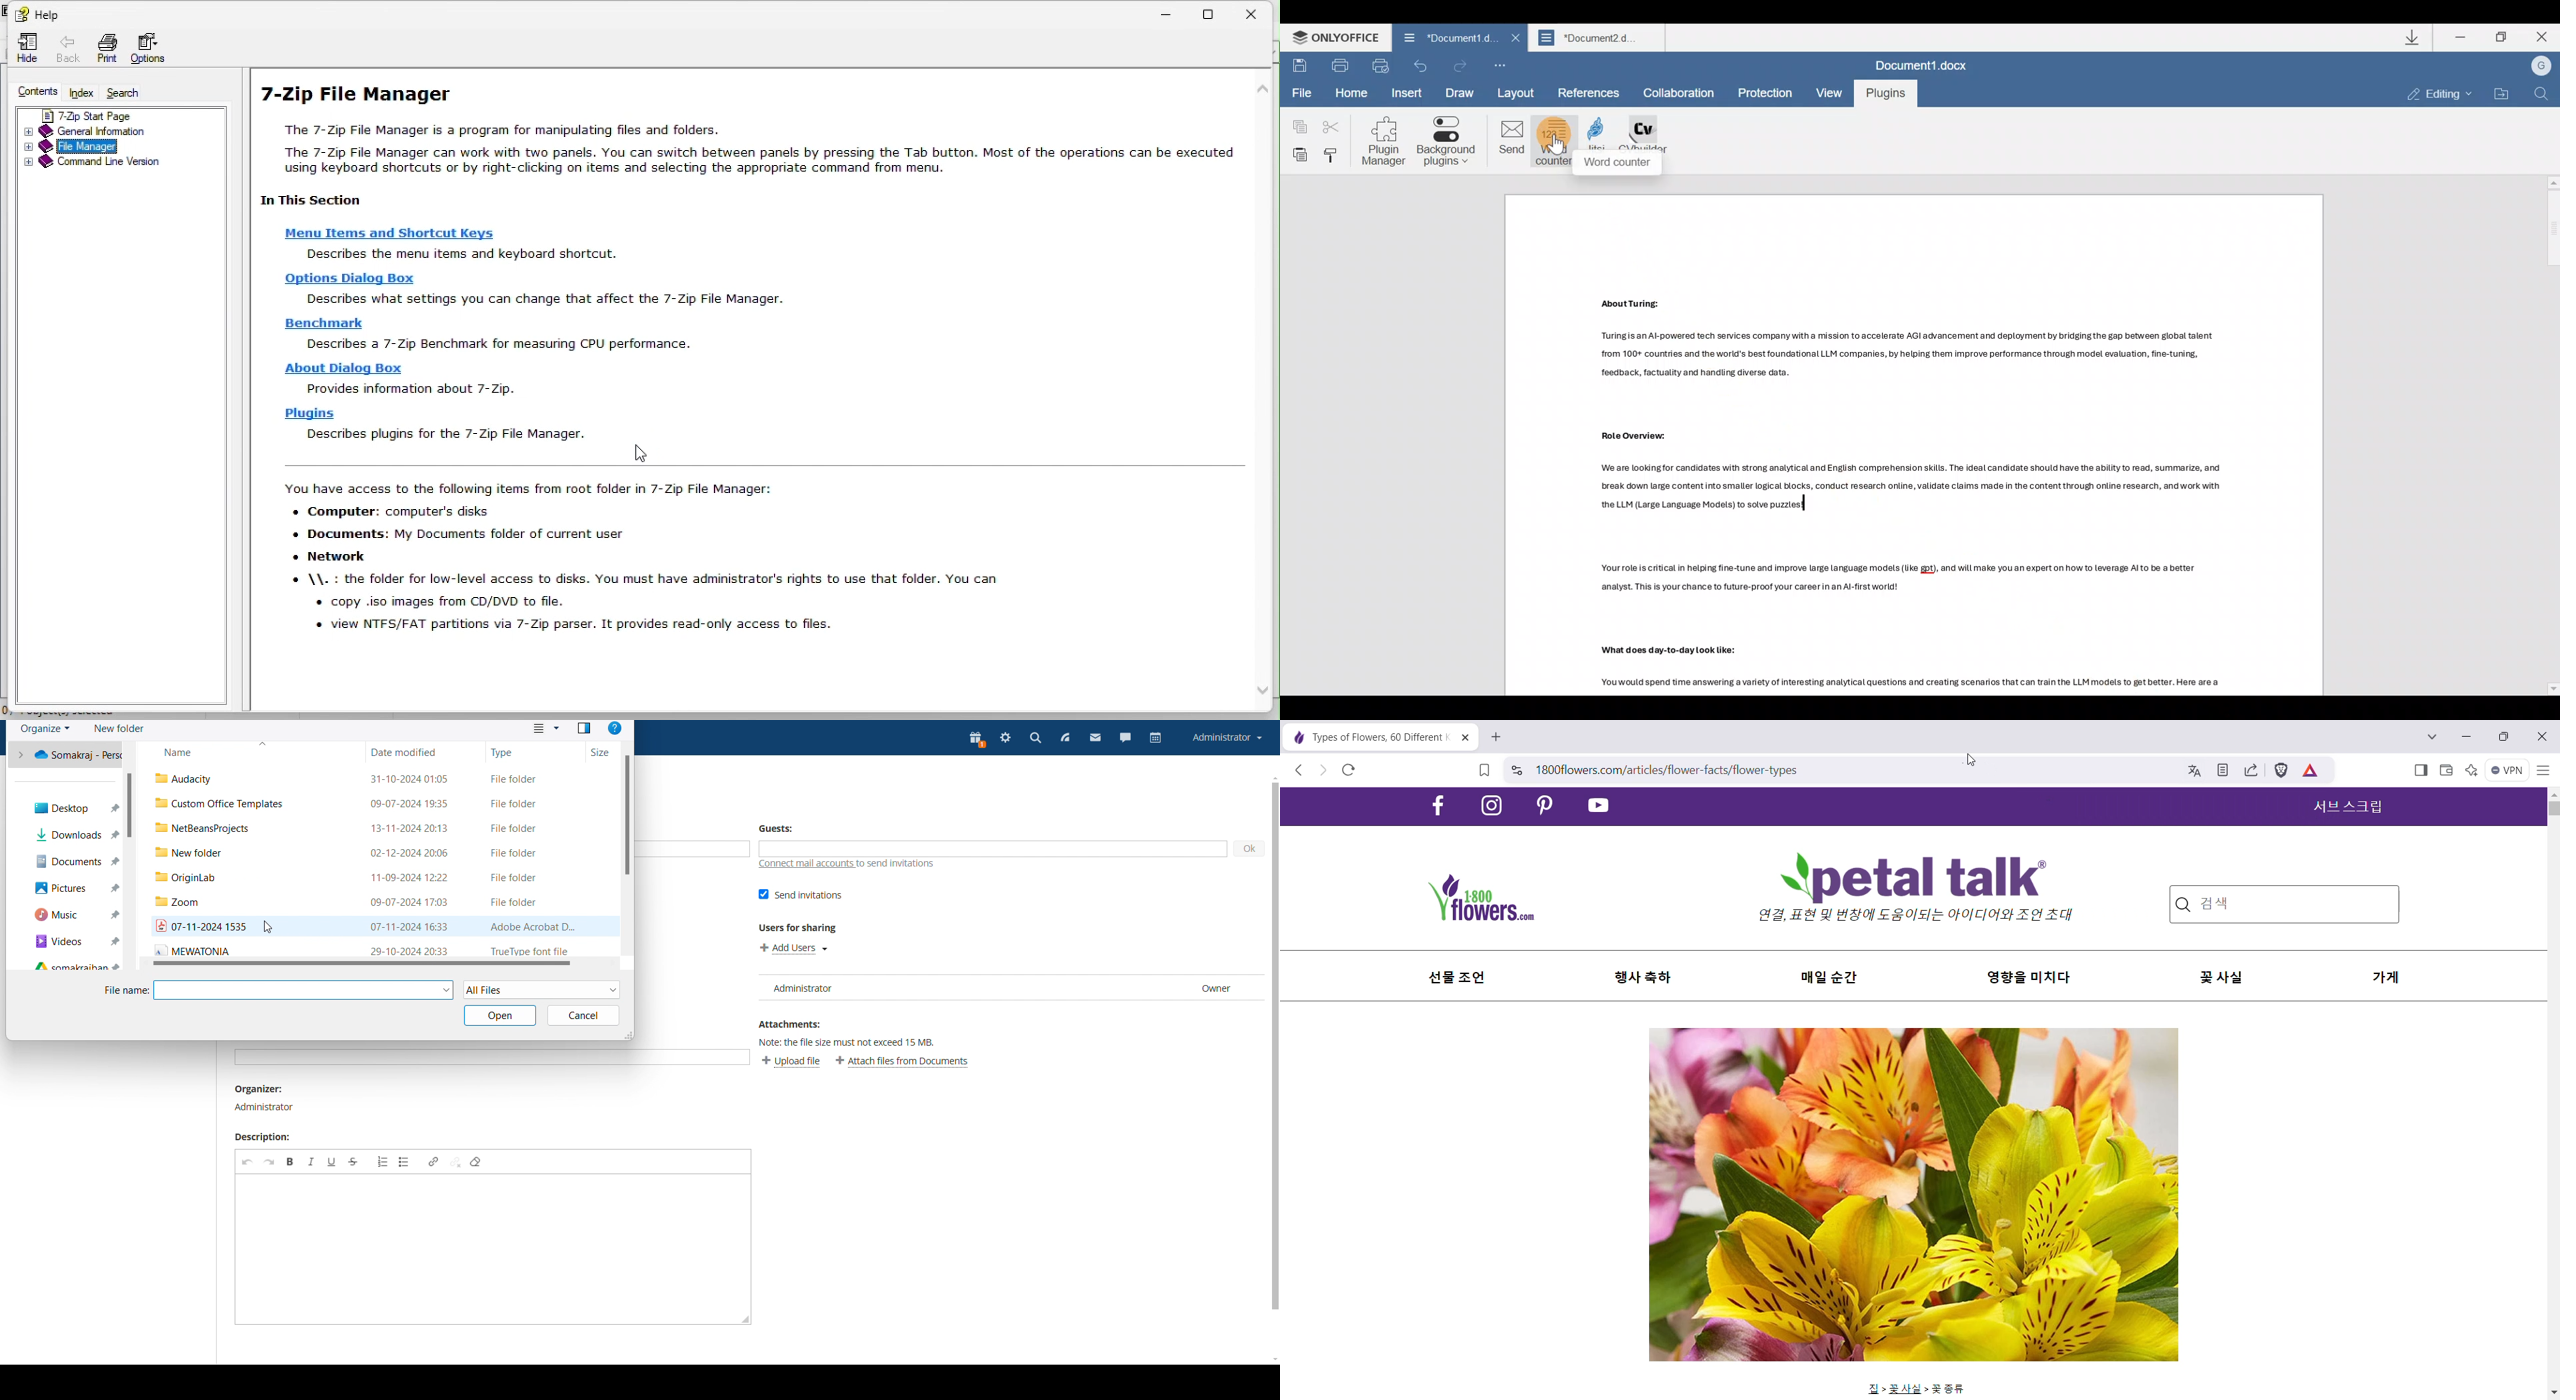  What do you see at coordinates (803, 928) in the screenshot?
I see `users for sharing` at bounding box center [803, 928].